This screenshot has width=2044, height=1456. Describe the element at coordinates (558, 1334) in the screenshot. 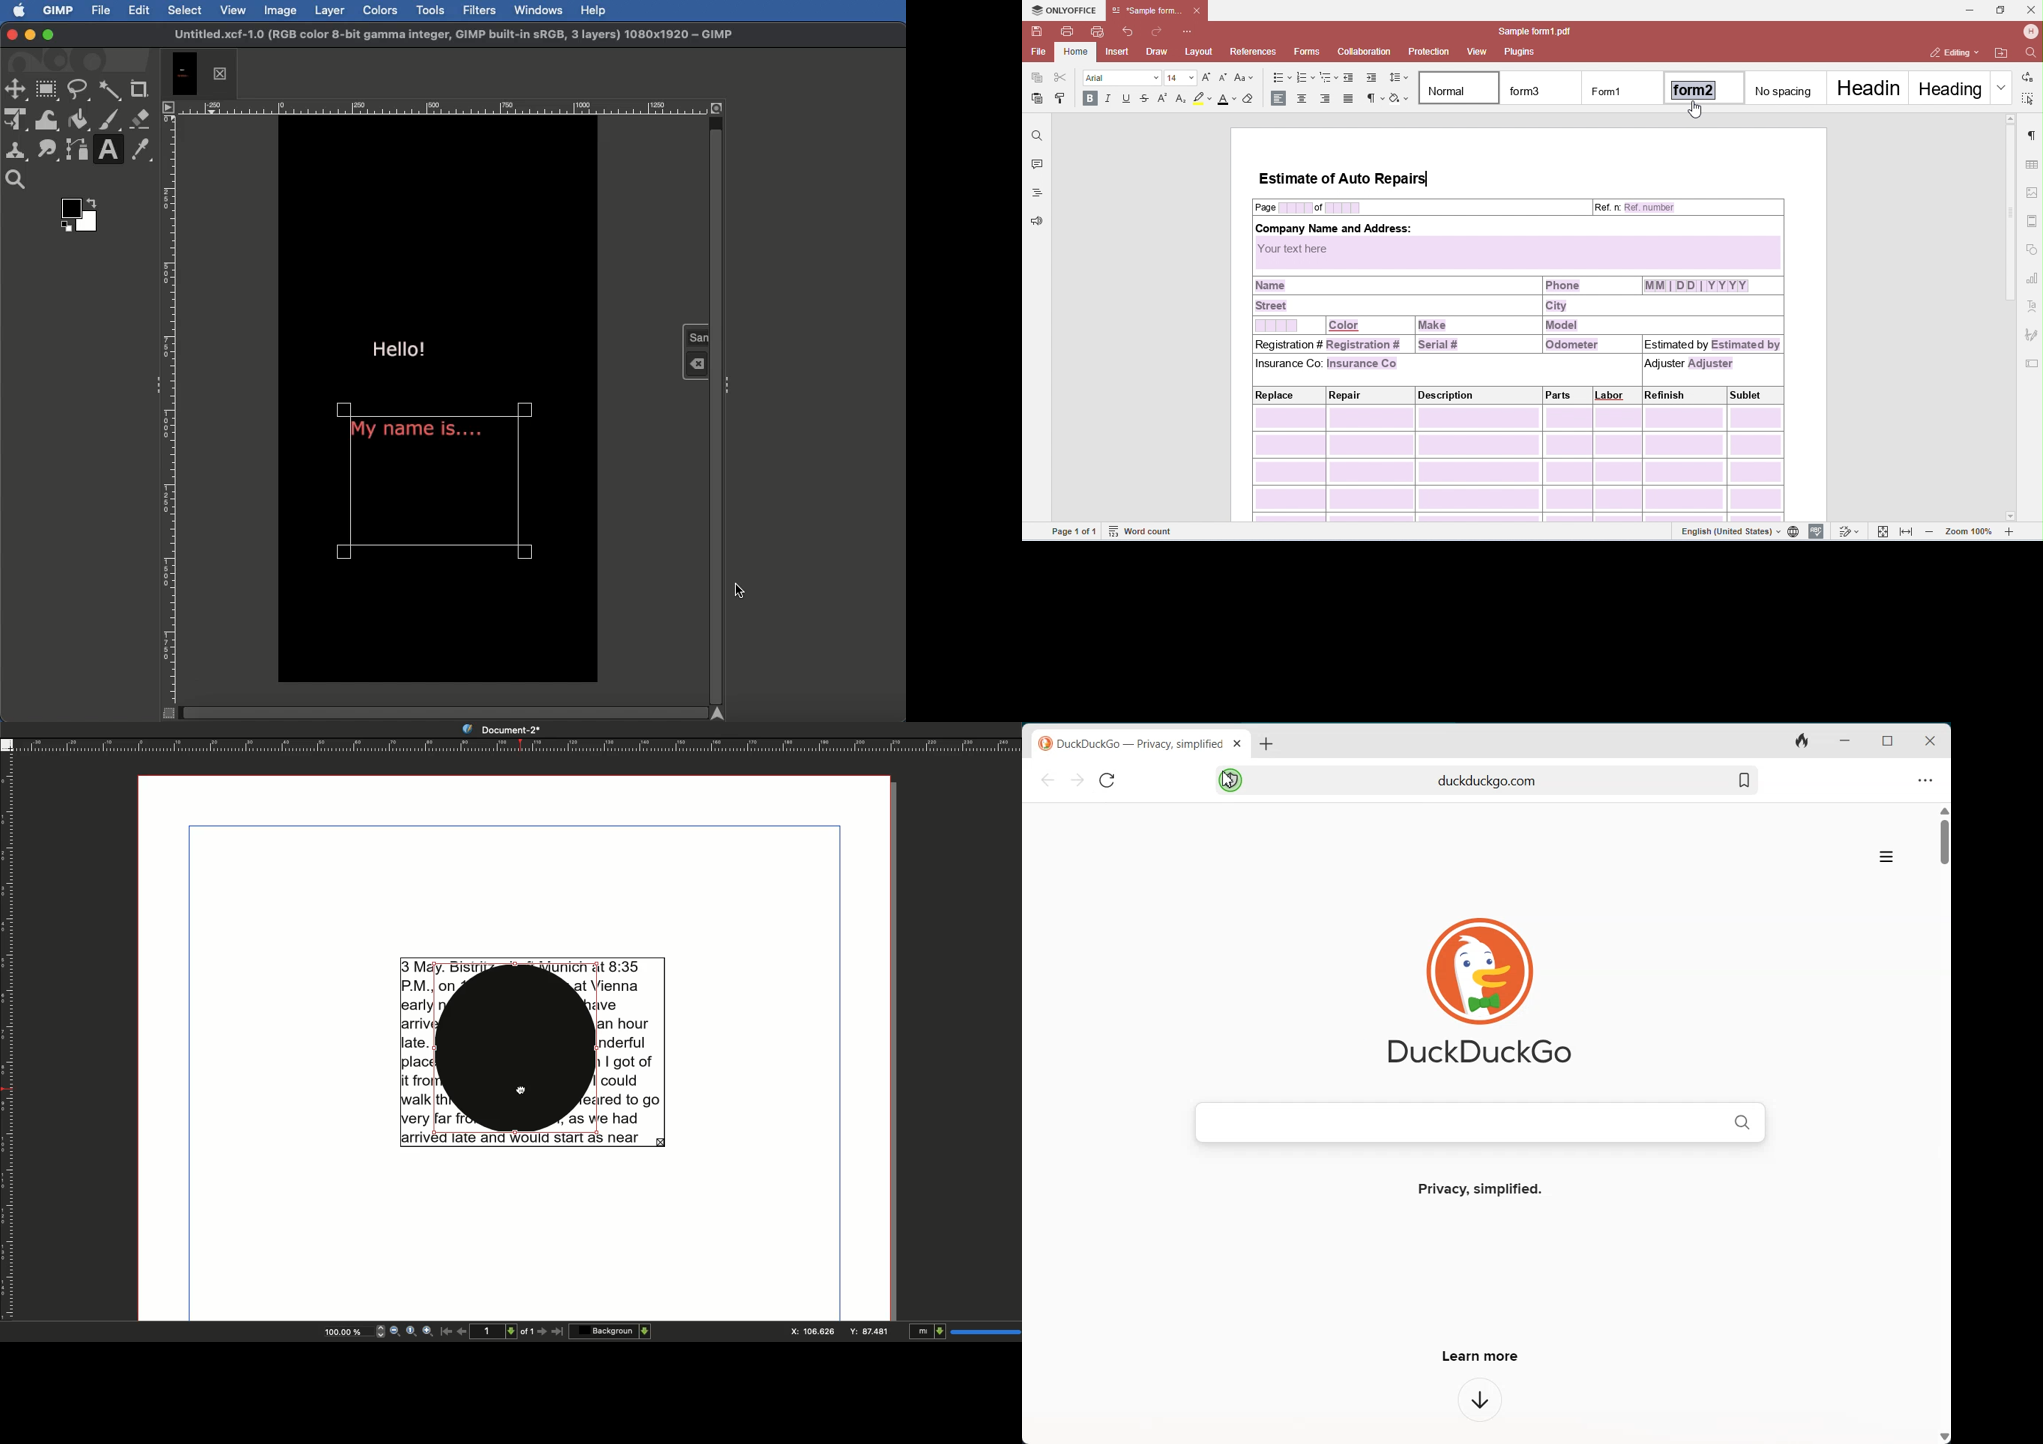

I see `Last page` at that location.